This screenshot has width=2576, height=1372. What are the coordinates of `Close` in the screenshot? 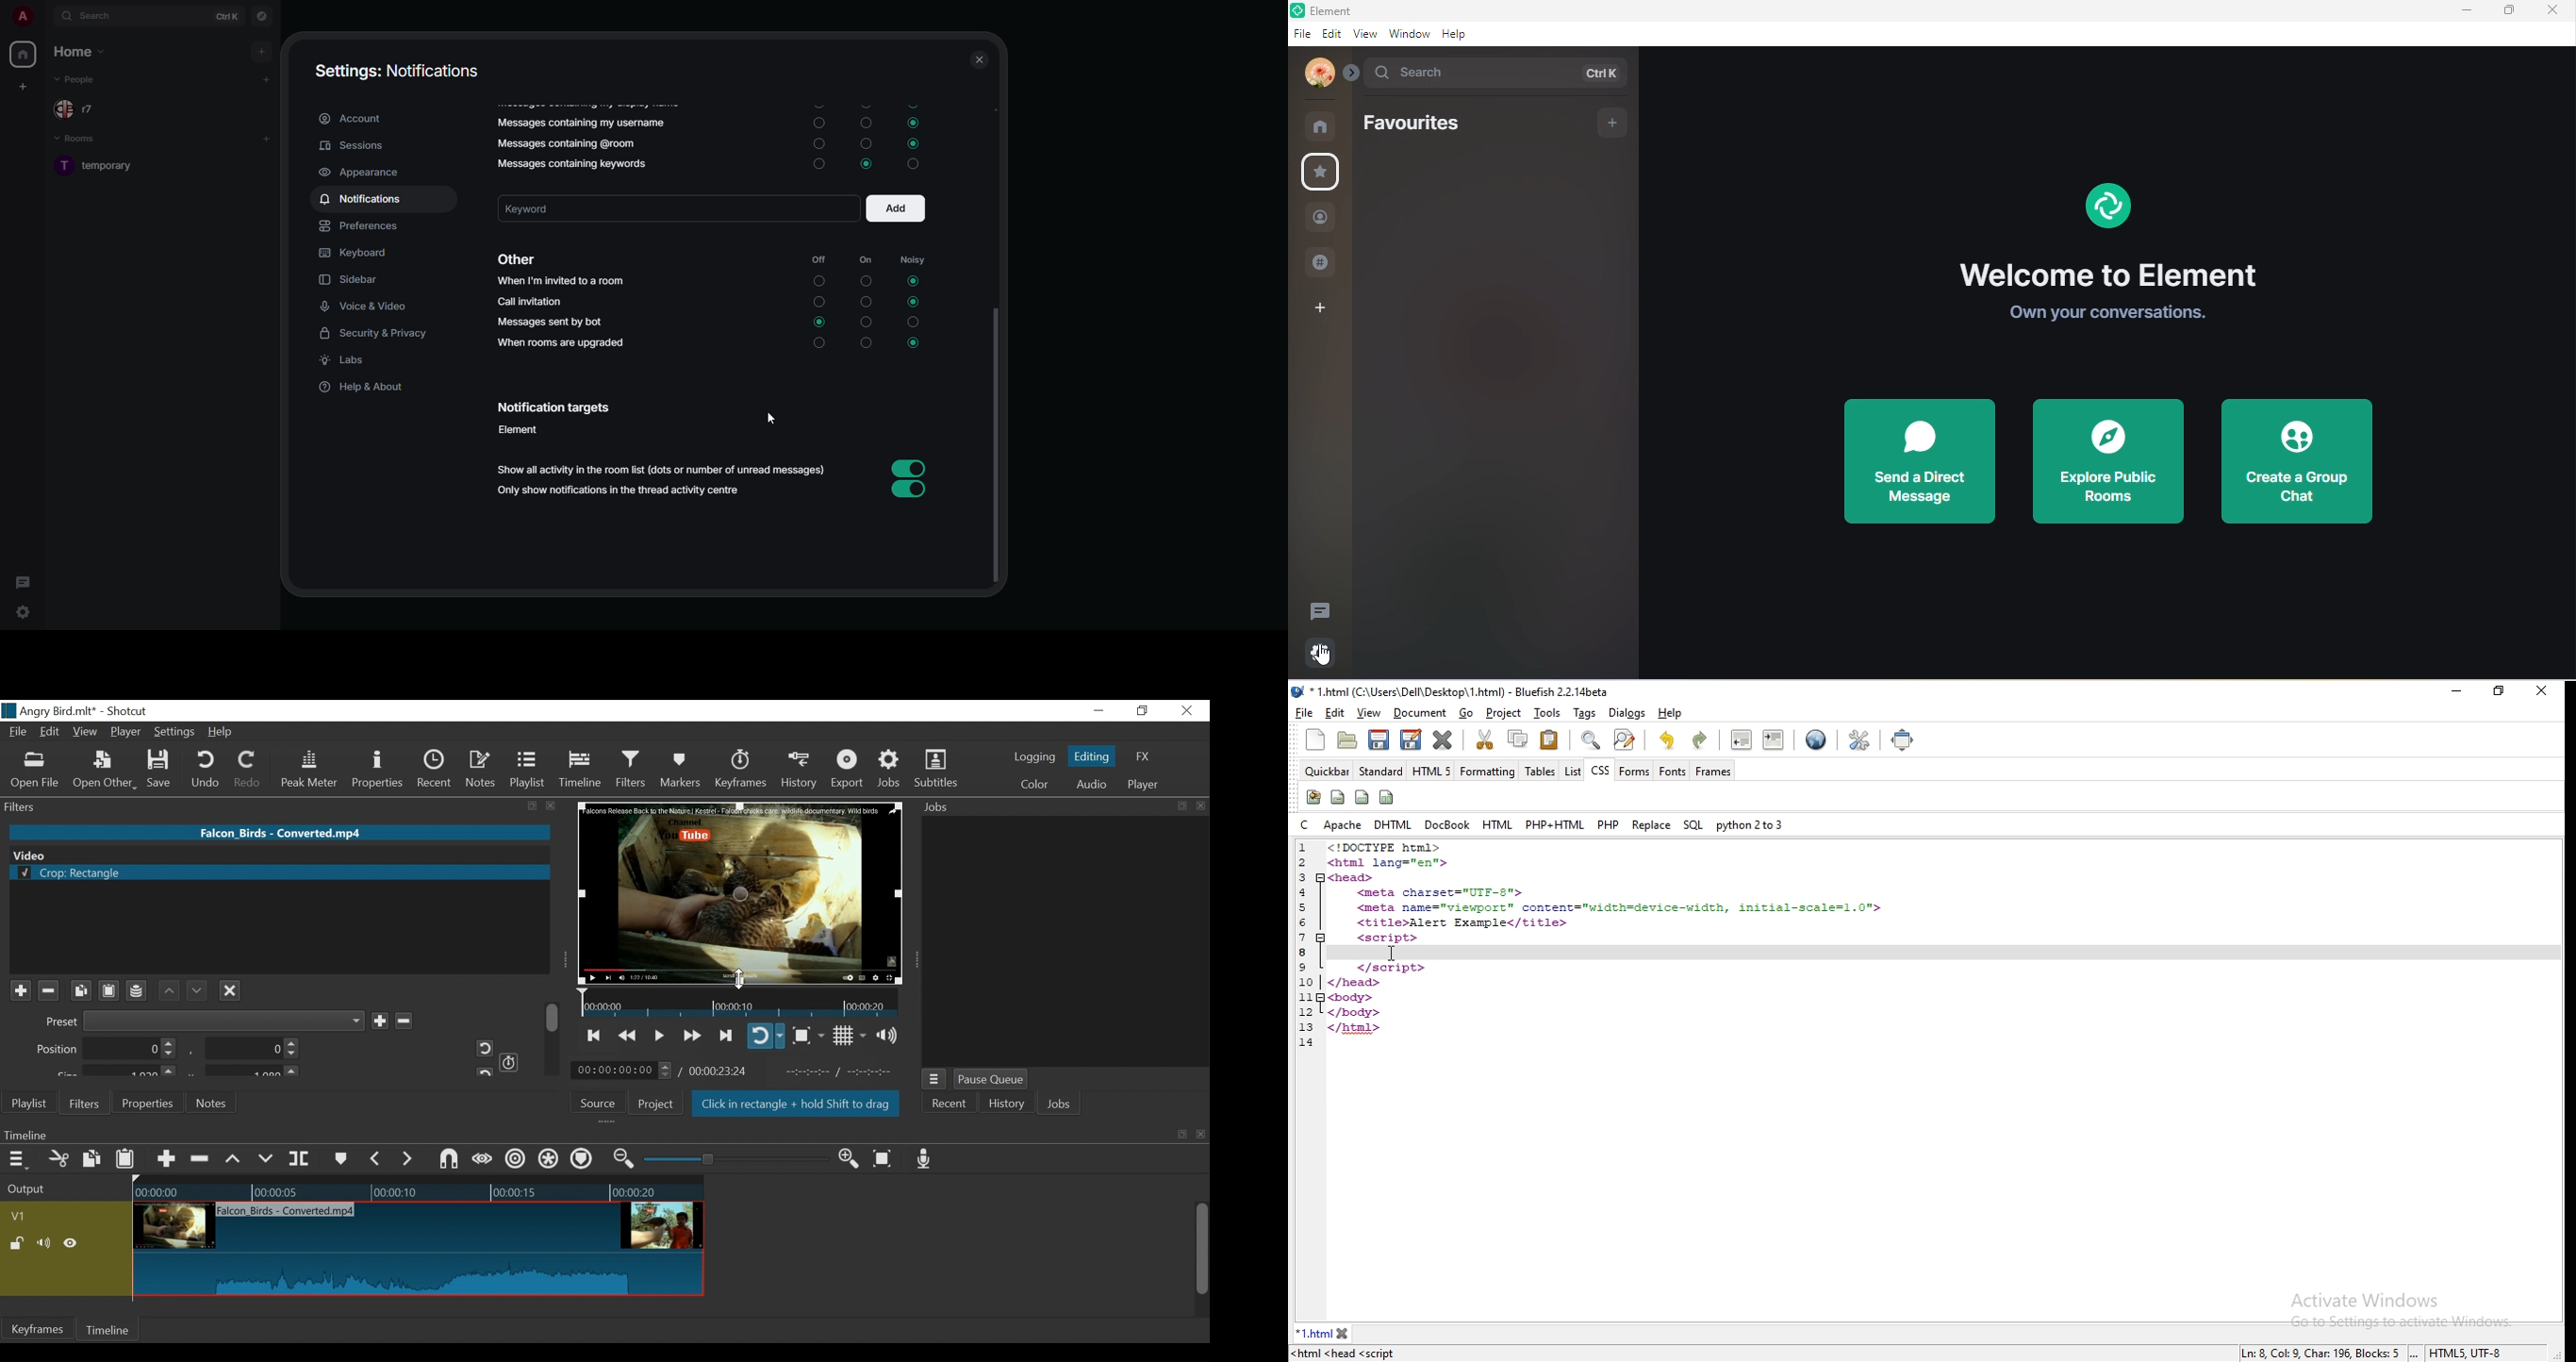 It's located at (1185, 711).